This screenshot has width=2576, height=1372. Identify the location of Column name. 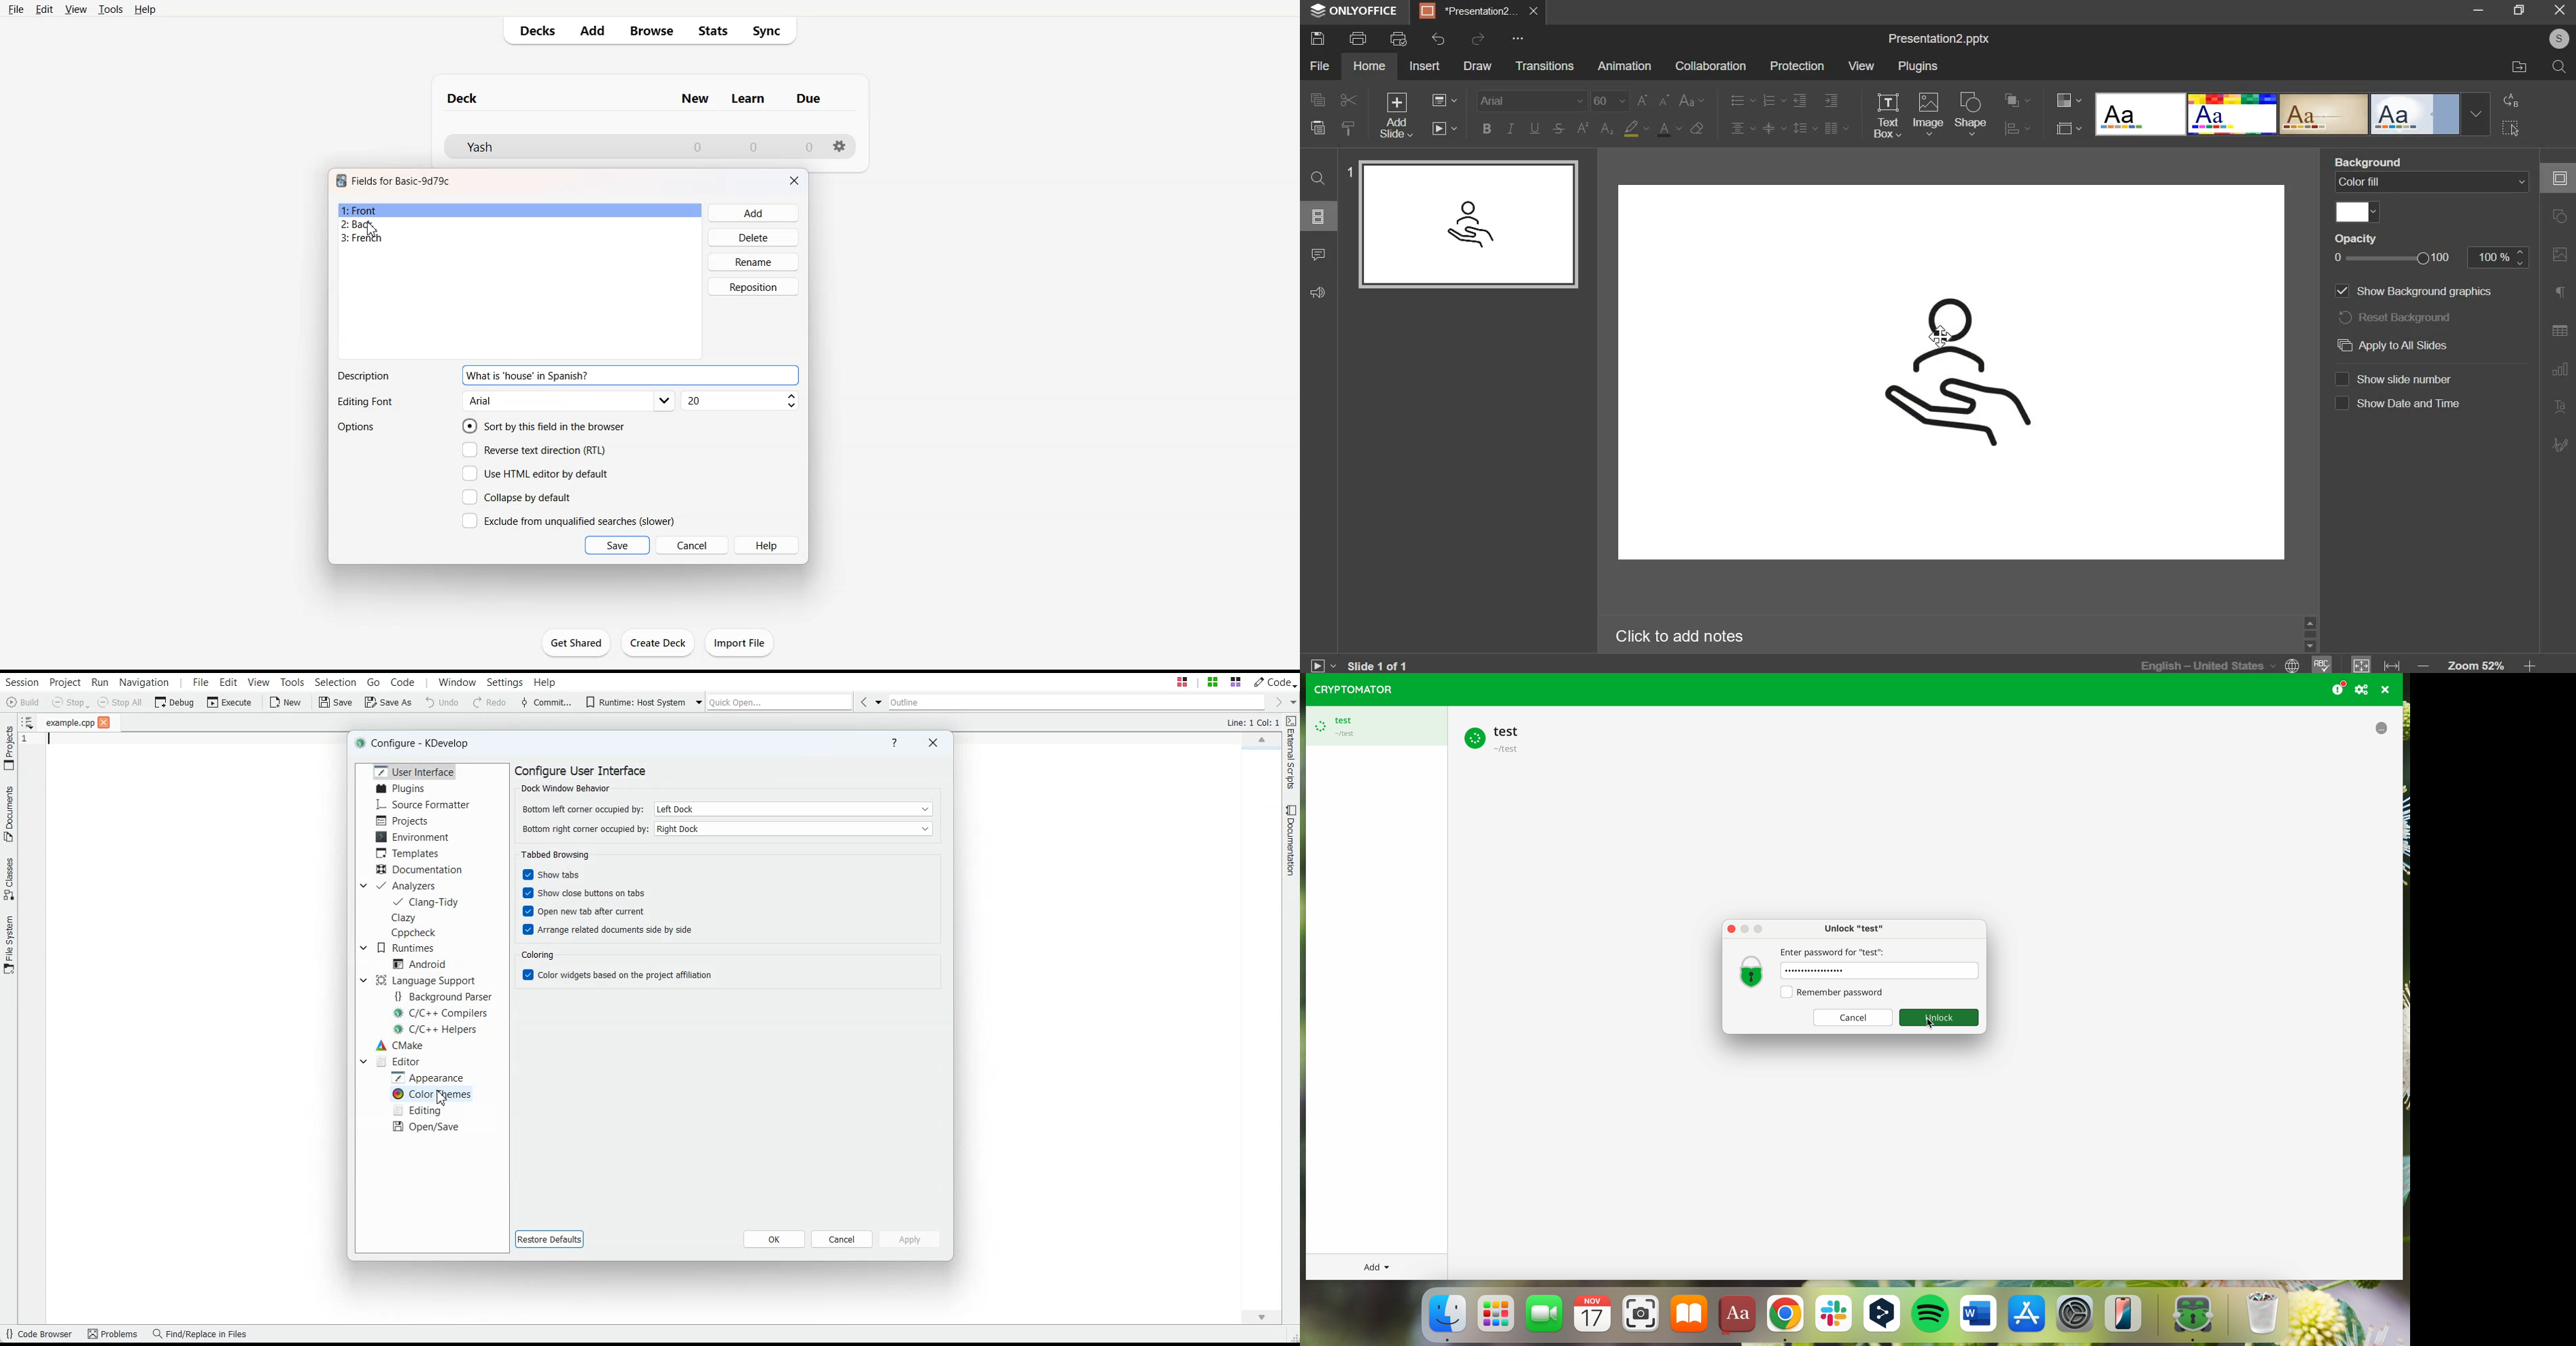
(808, 98).